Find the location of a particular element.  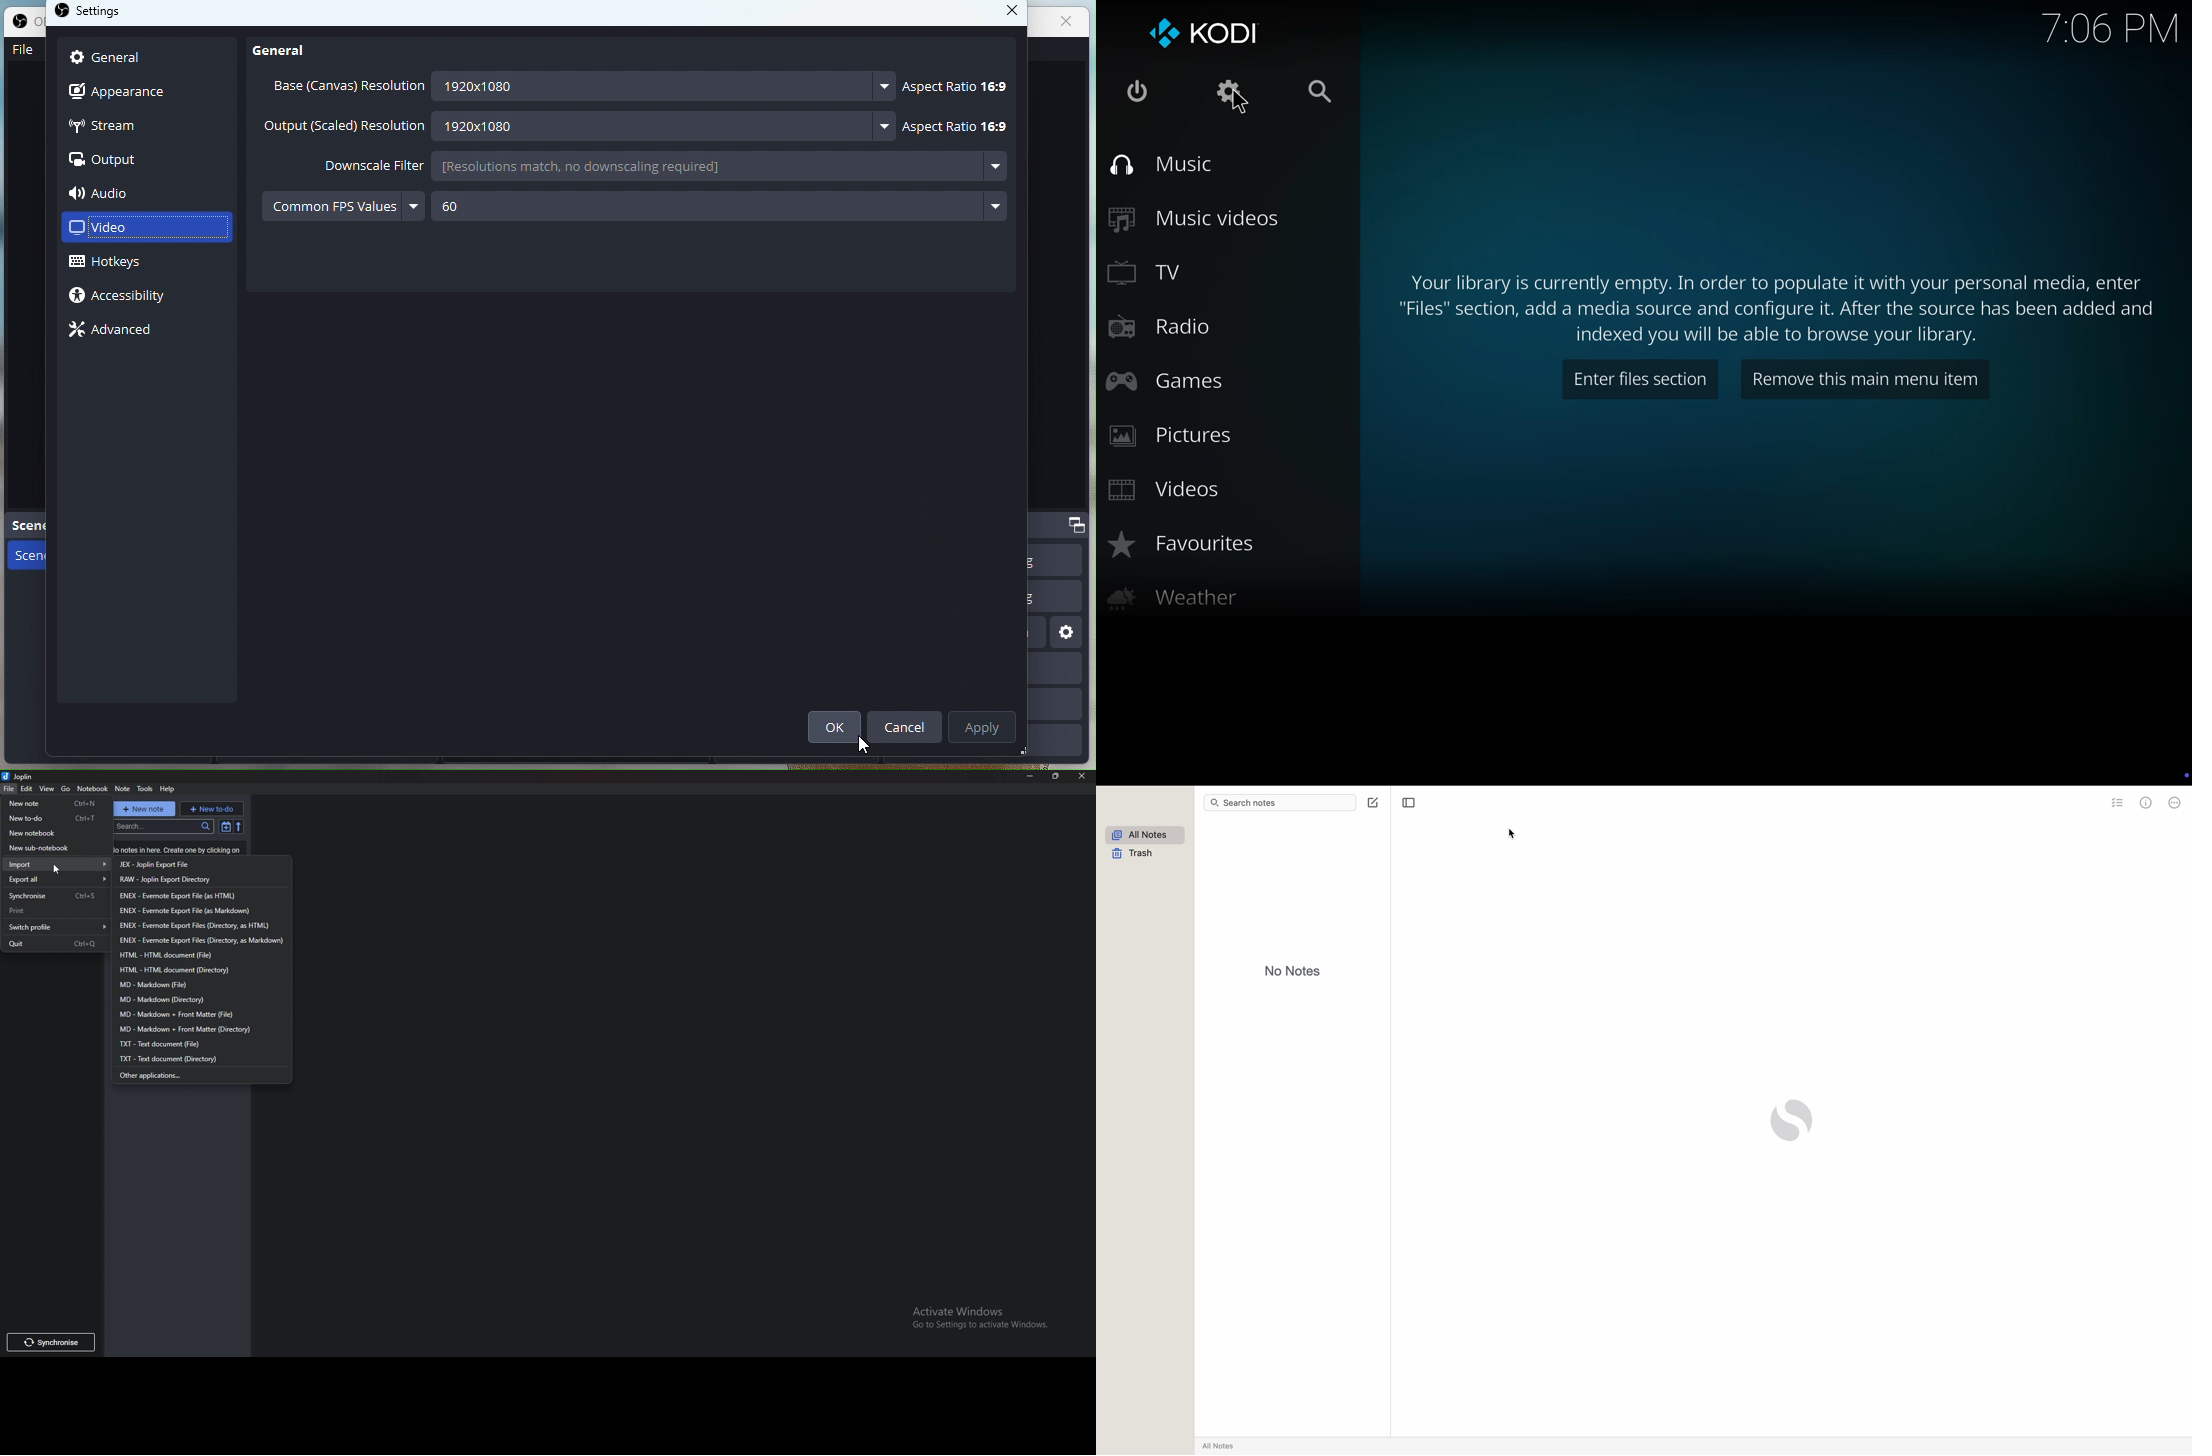

Switch profile is located at coordinates (56, 927).